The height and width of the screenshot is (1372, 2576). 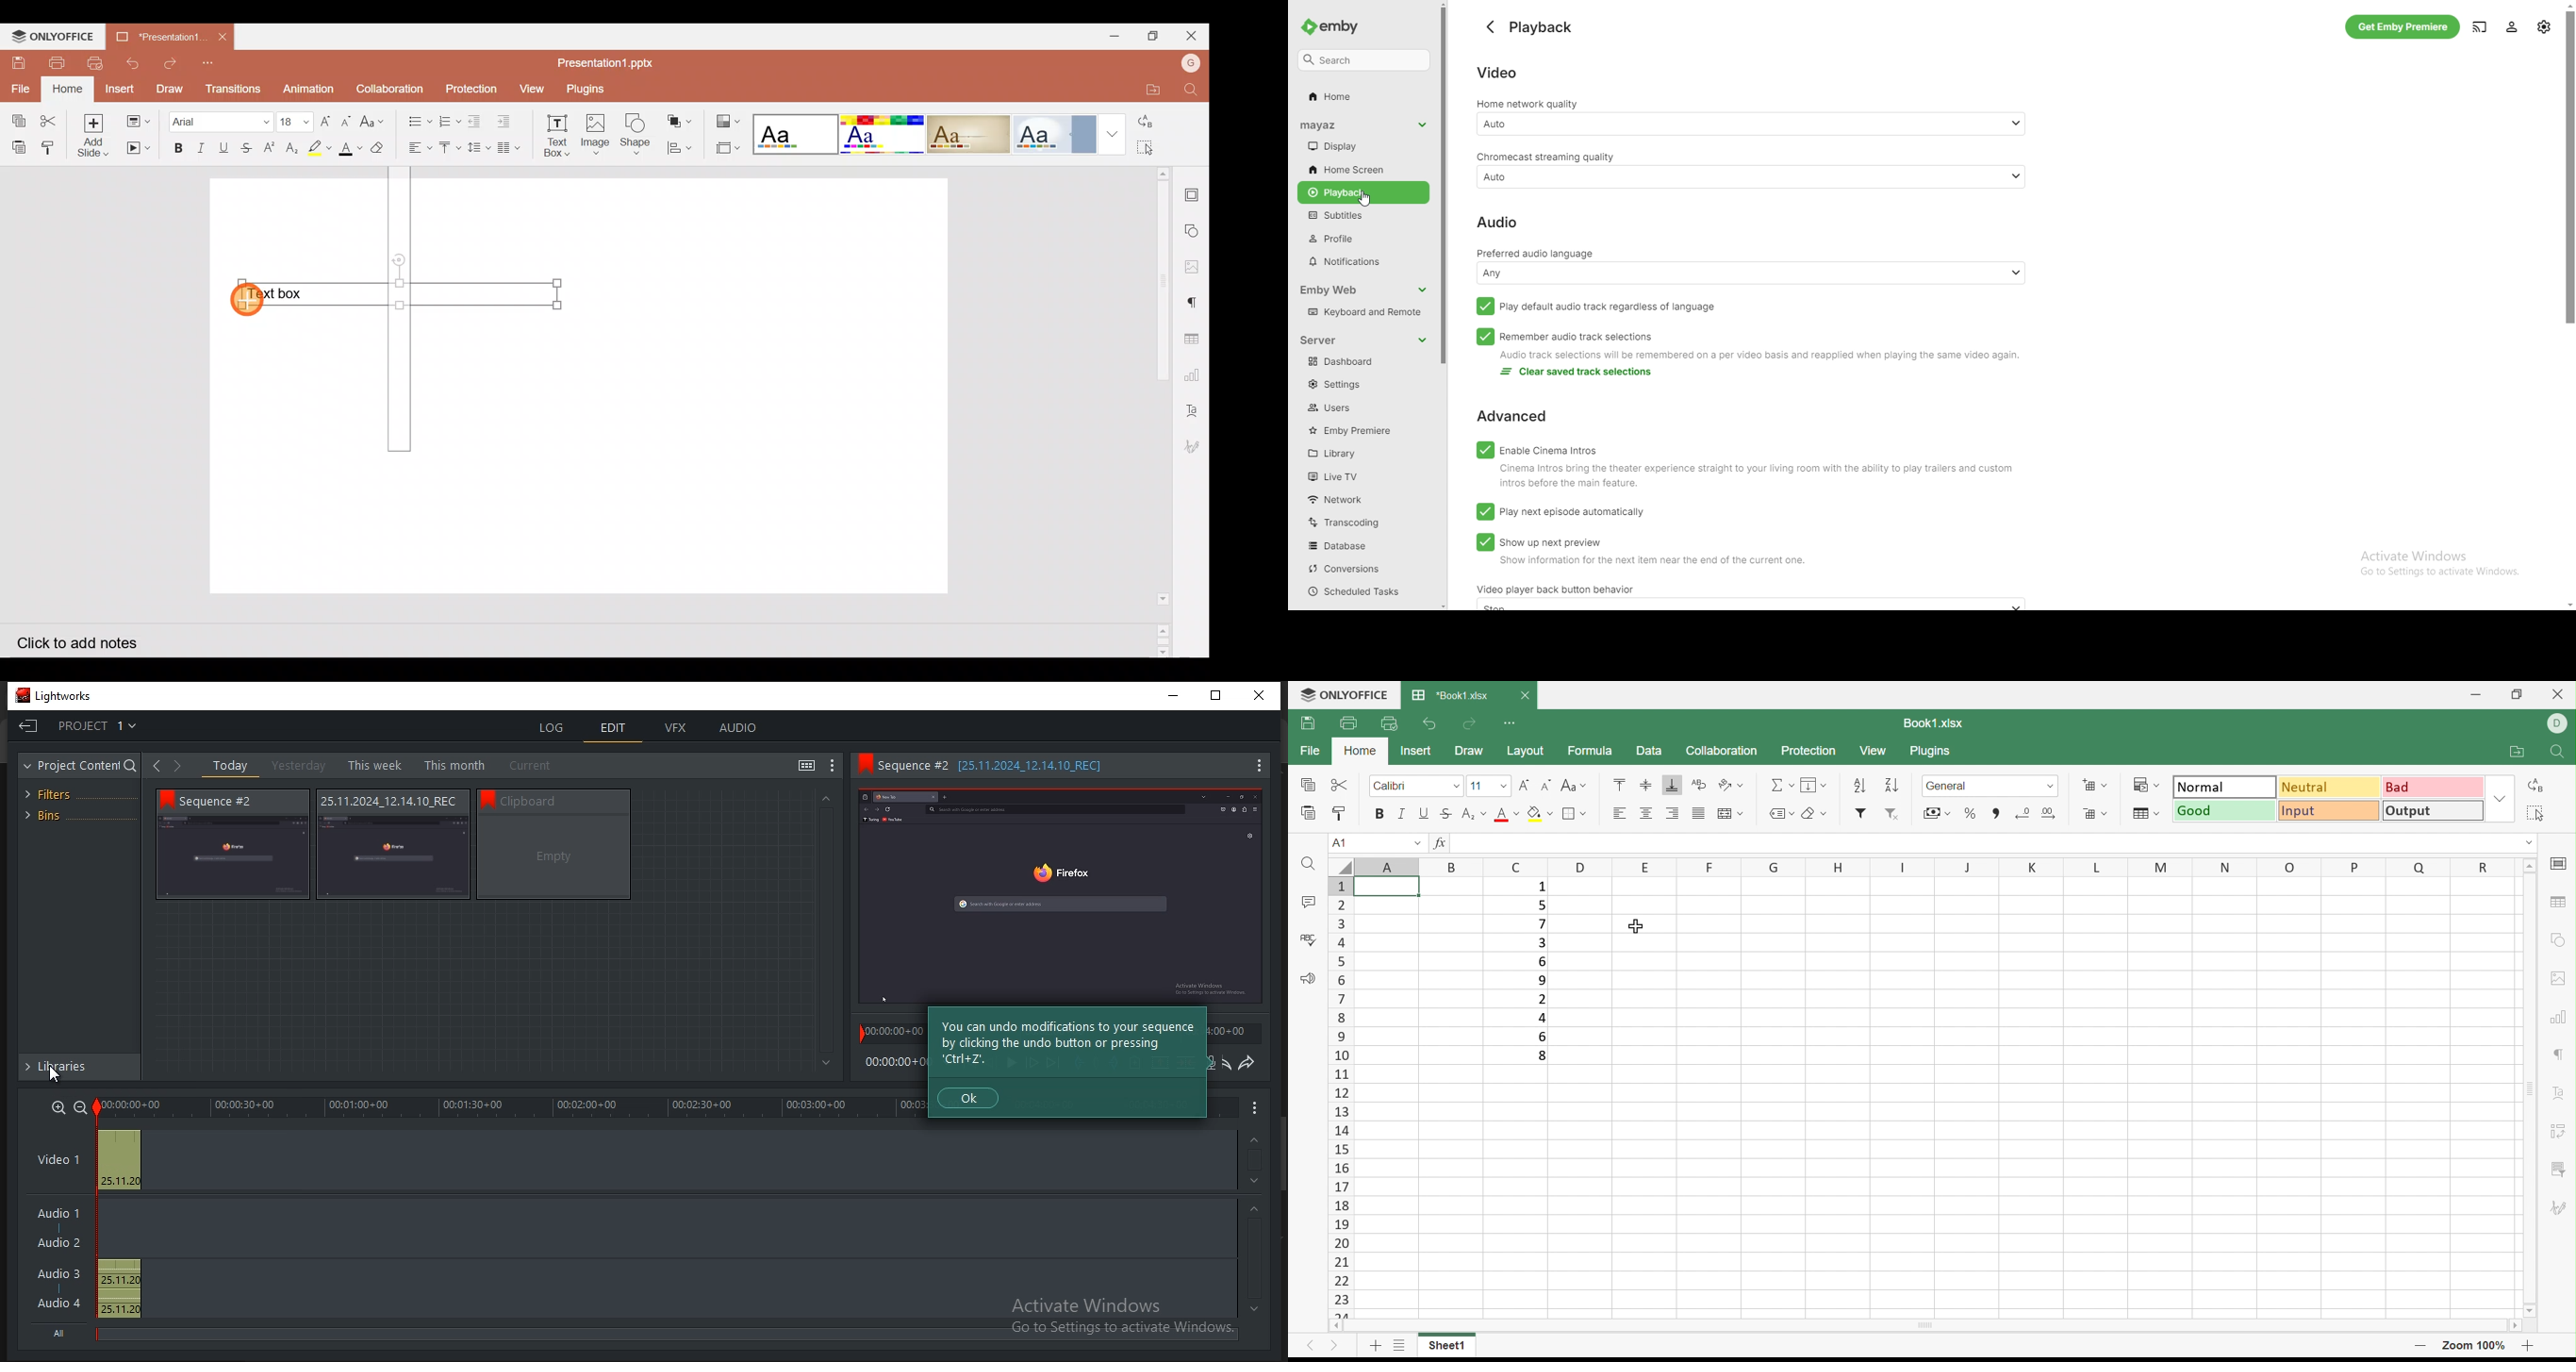 What do you see at coordinates (1221, 693) in the screenshot?
I see `Restore` at bounding box center [1221, 693].